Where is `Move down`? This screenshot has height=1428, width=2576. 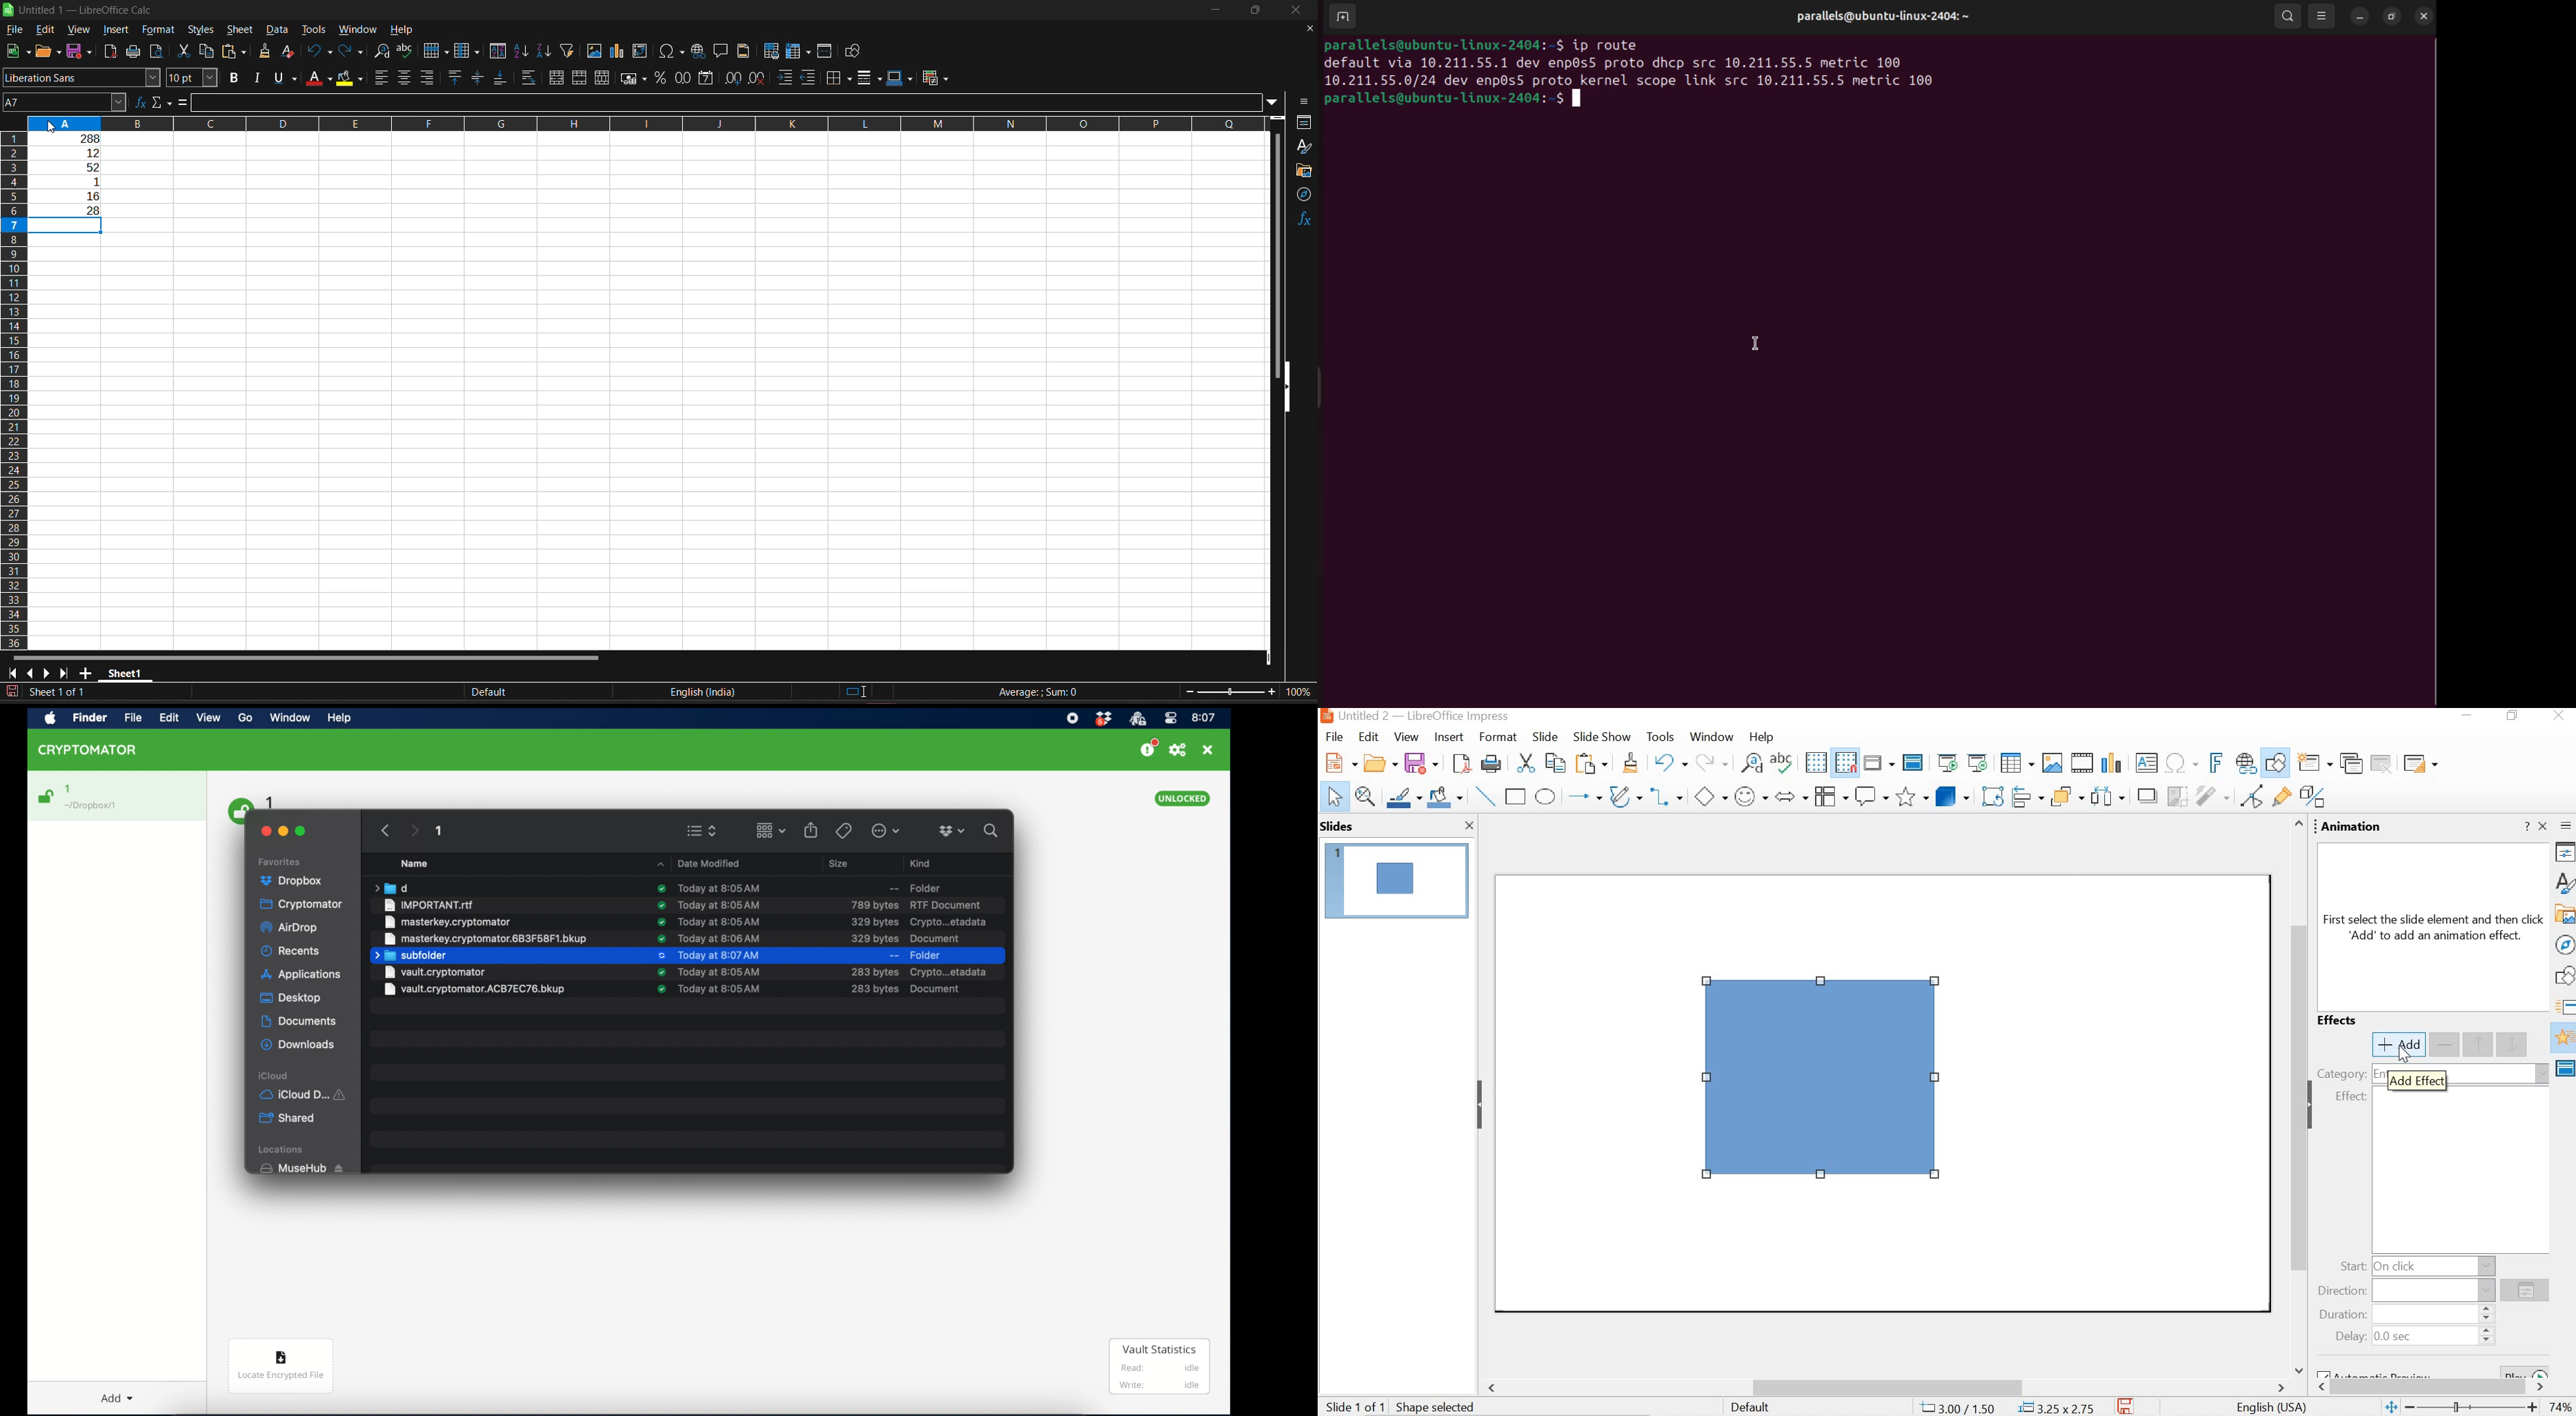 Move down is located at coordinates (2298, 1367).